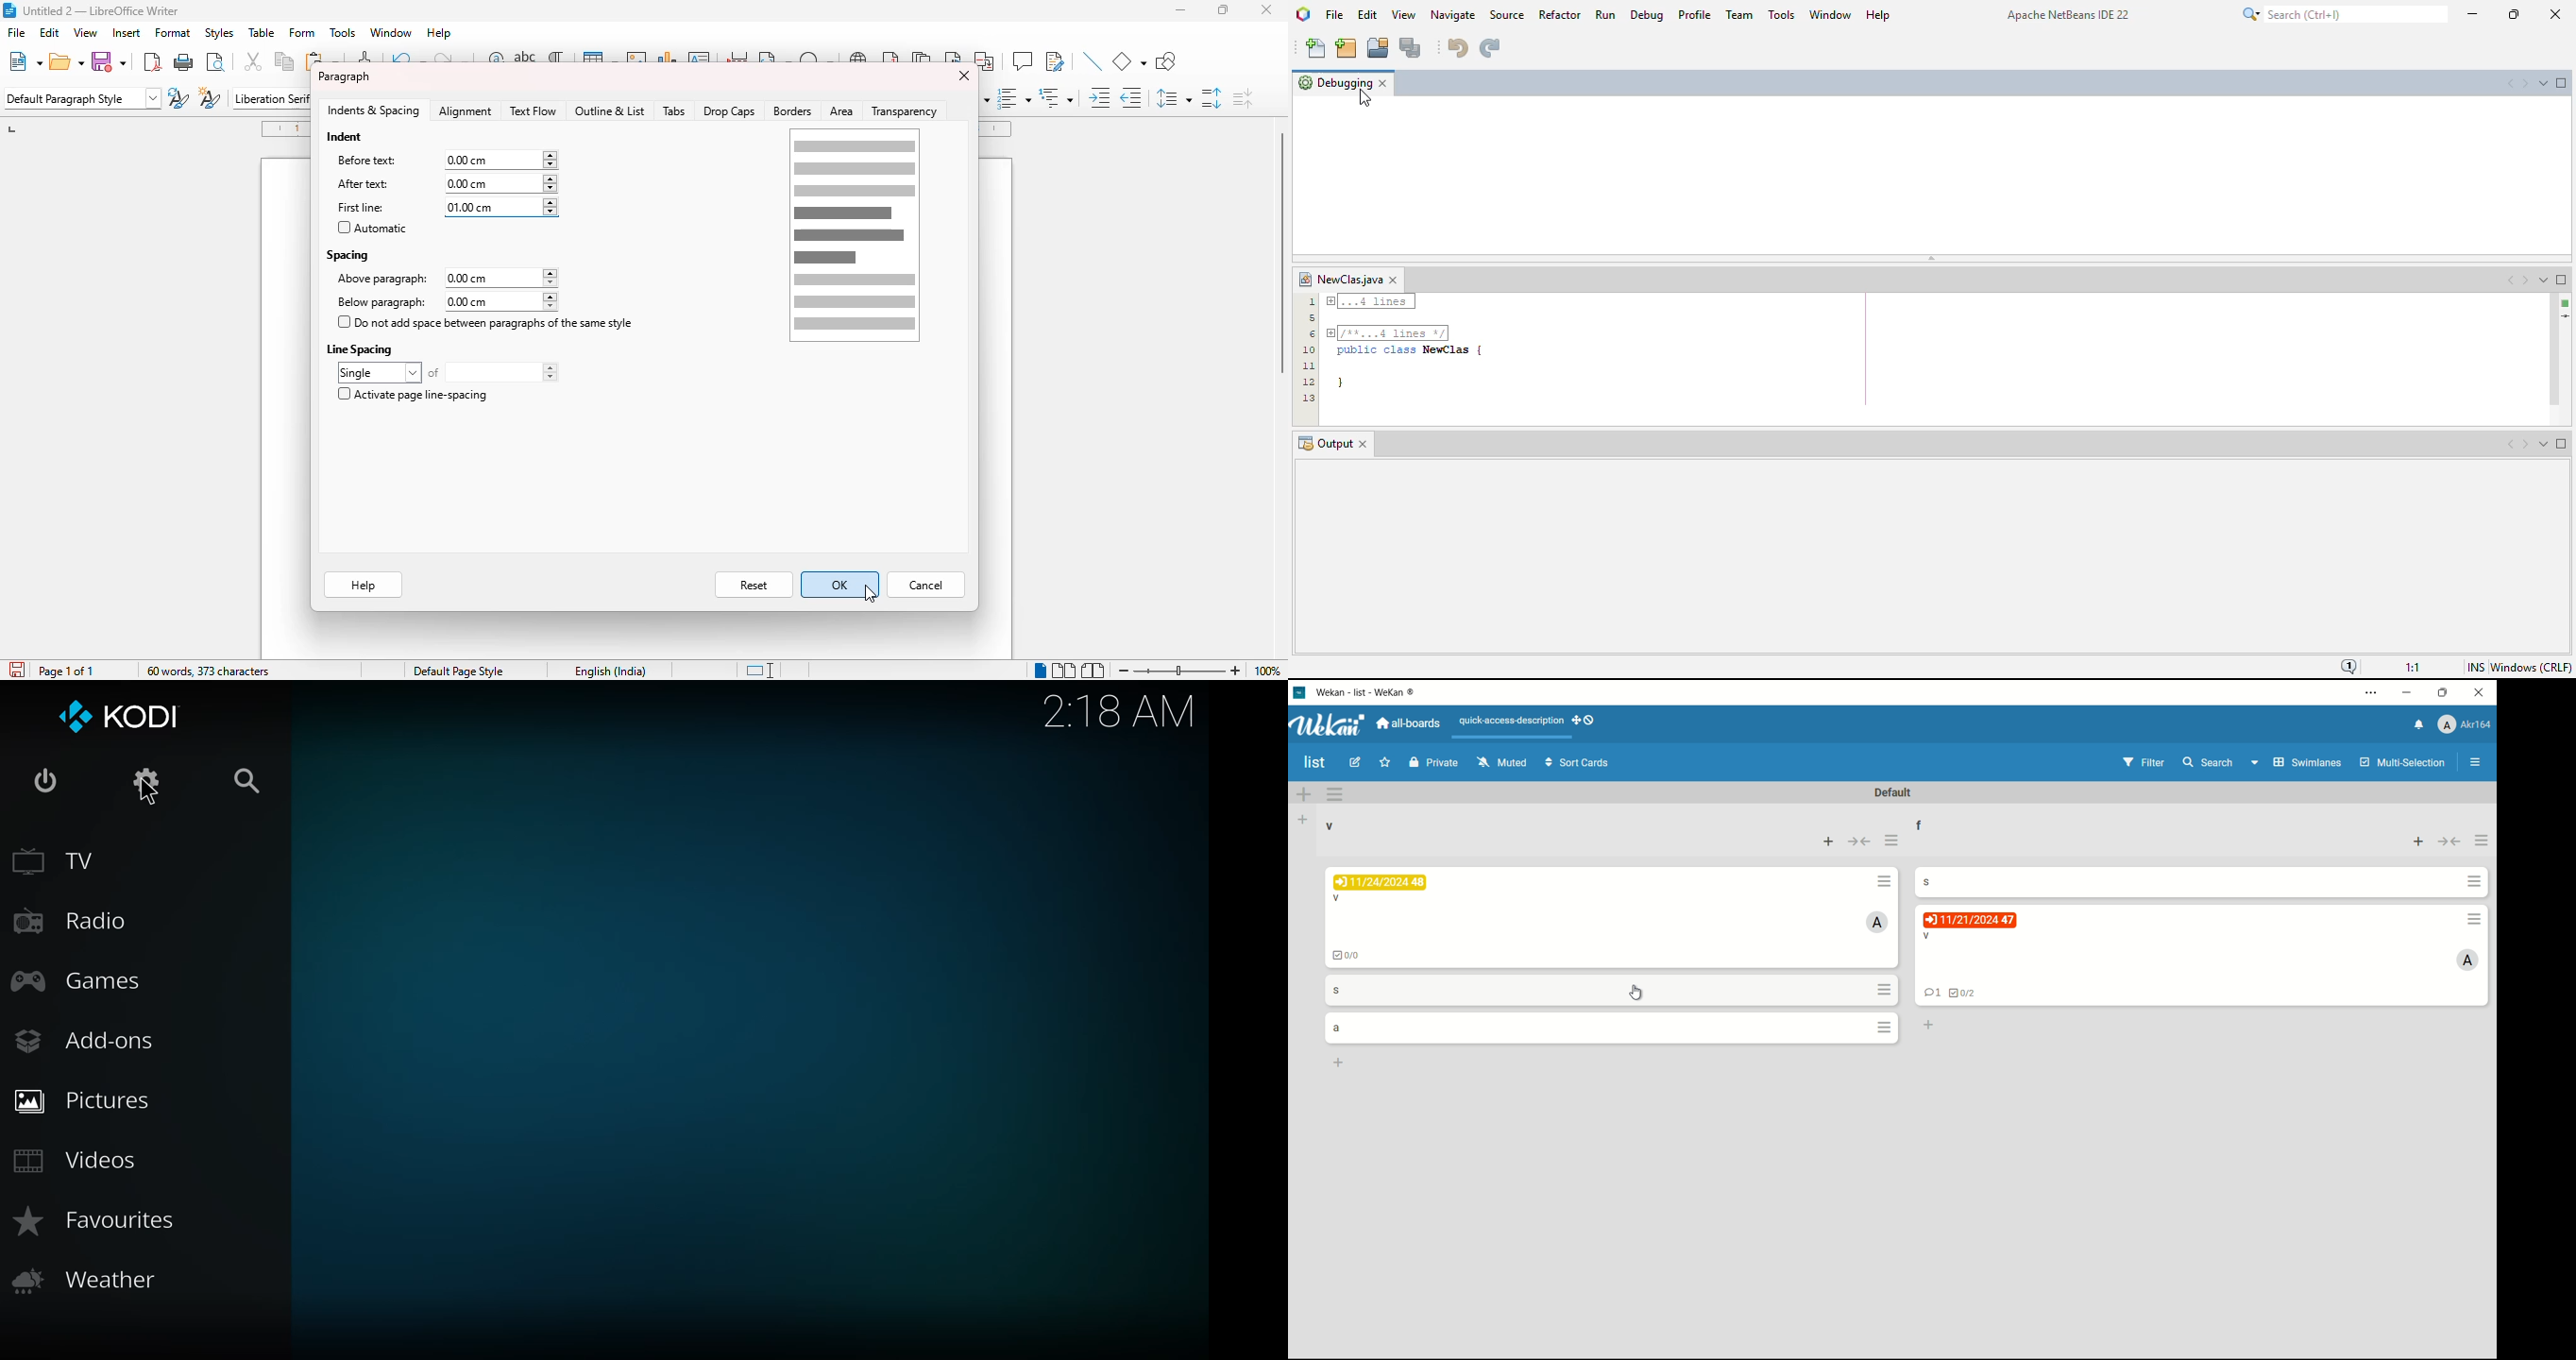 Image resolution: width=2576 pixels, height=1372 pixels. What do you see at coordinates (1333, 825) in the screenshot?
I see `v` at bounding box center [1333, 825].